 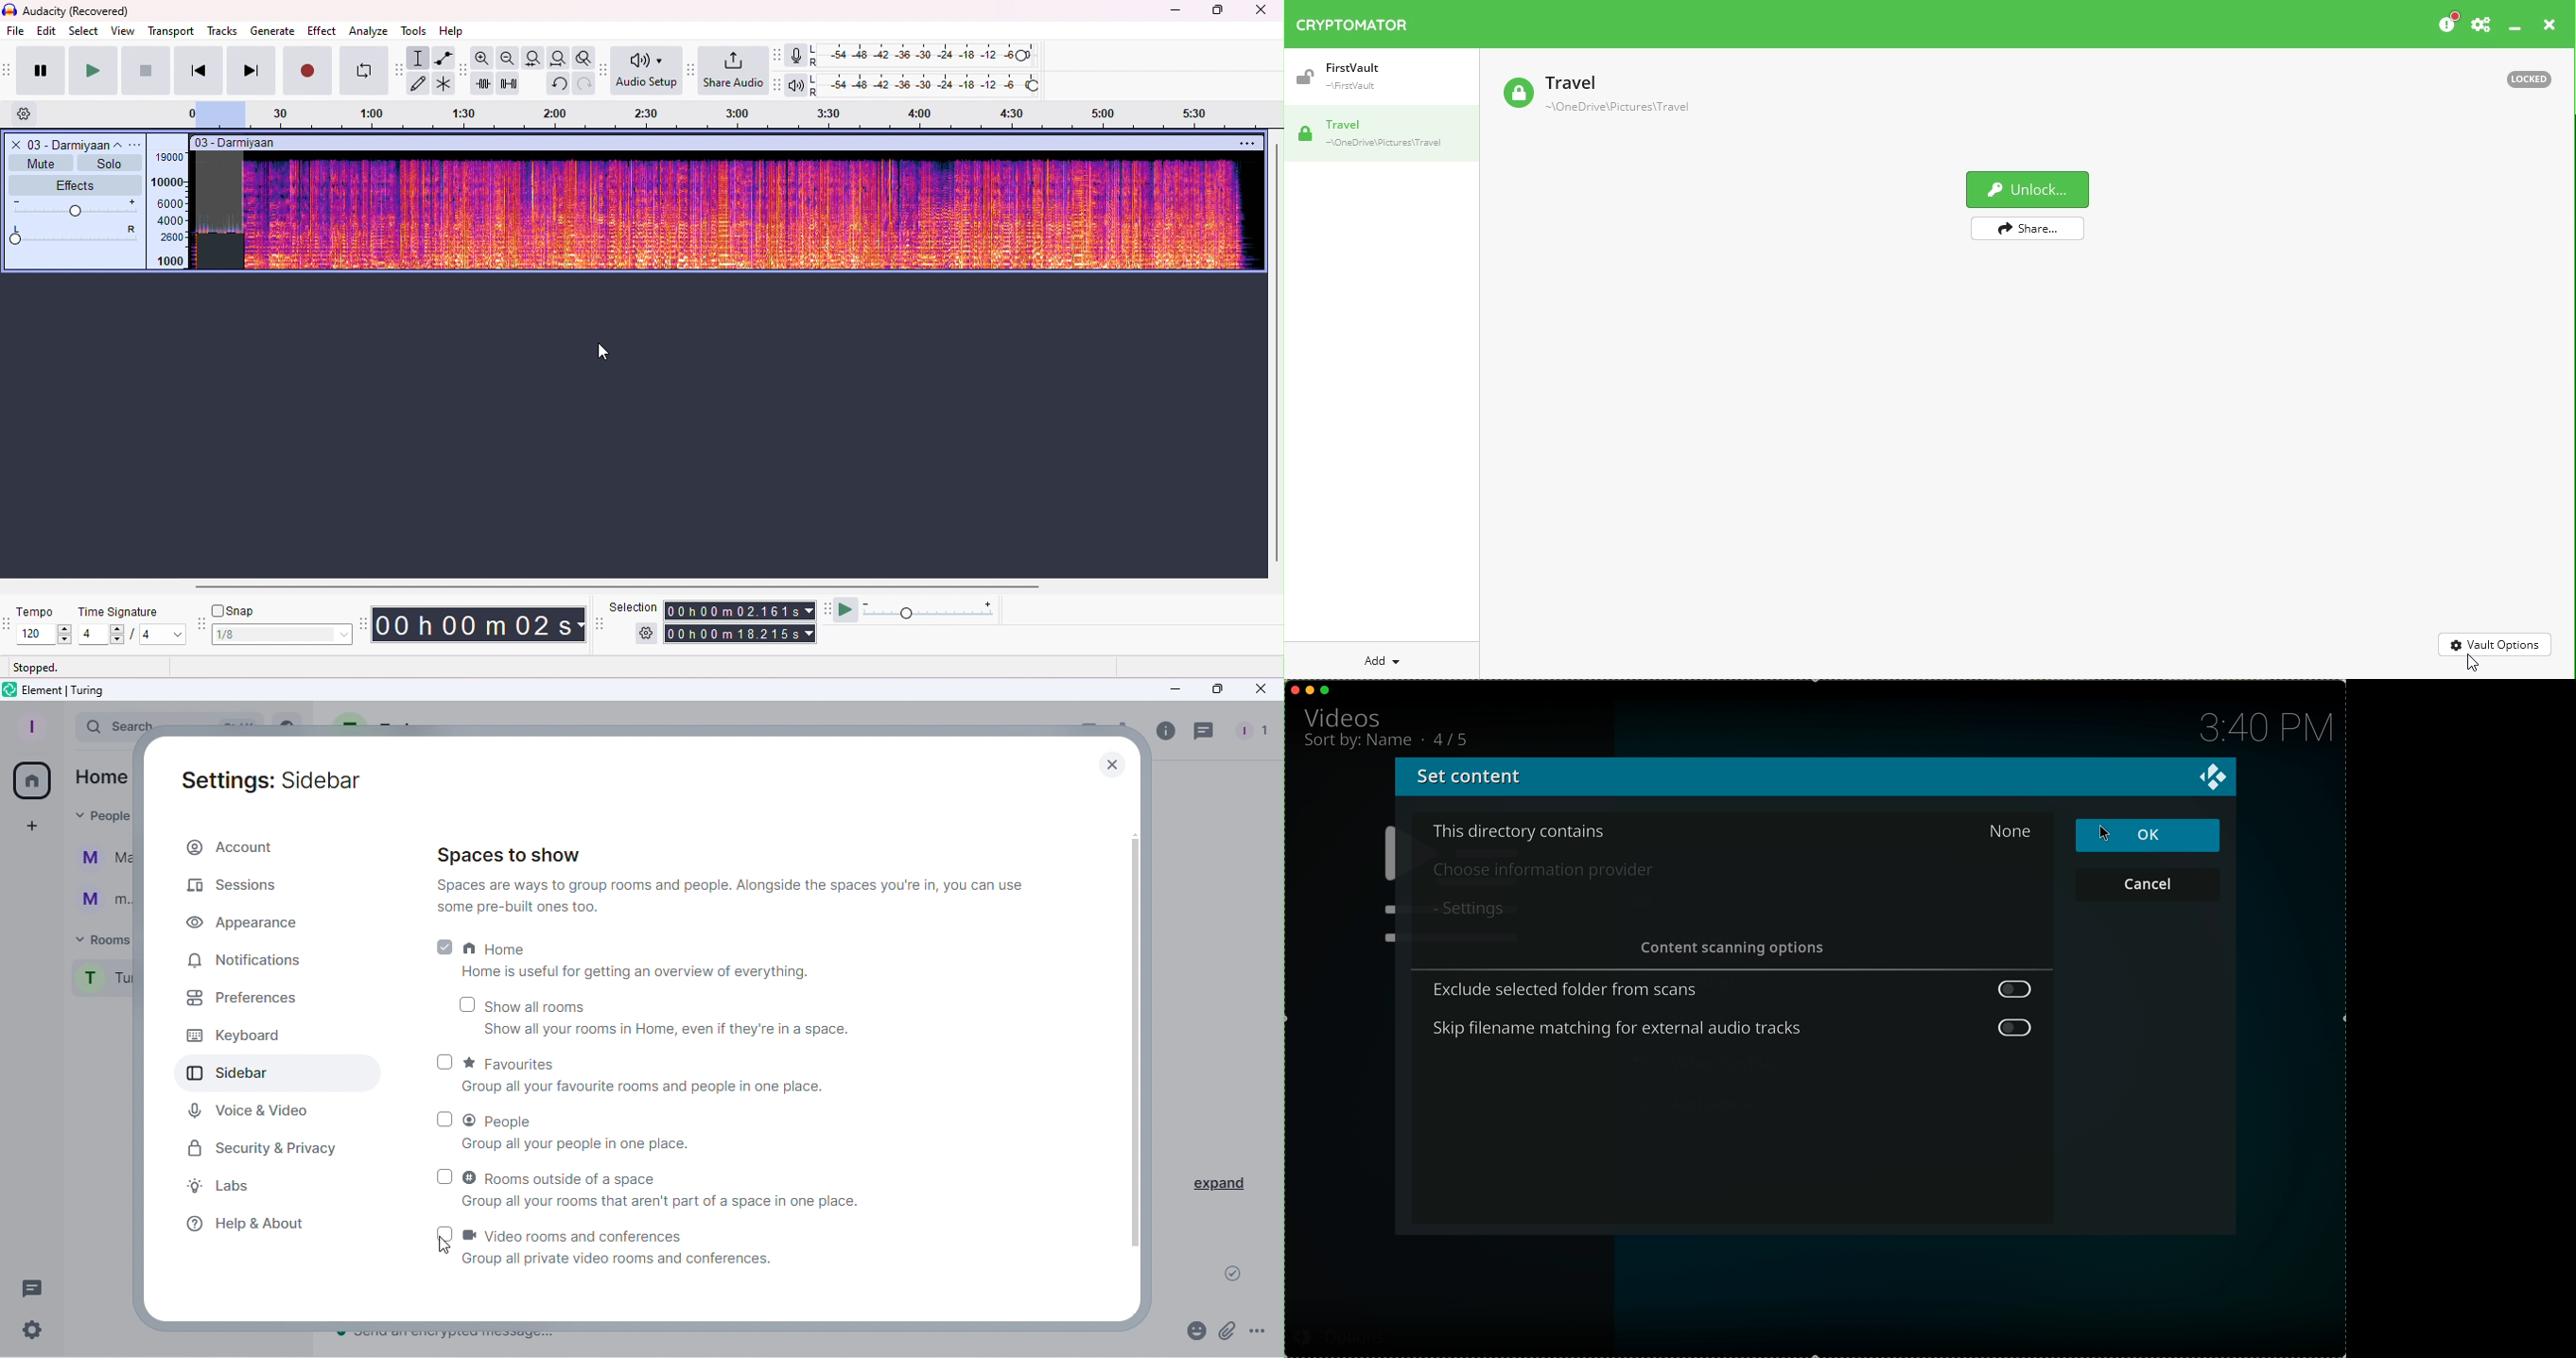 What do you see at coordinates (103, 861) in the screenshot?
I see `Martina Tornello` at bounding box center [103, 861].